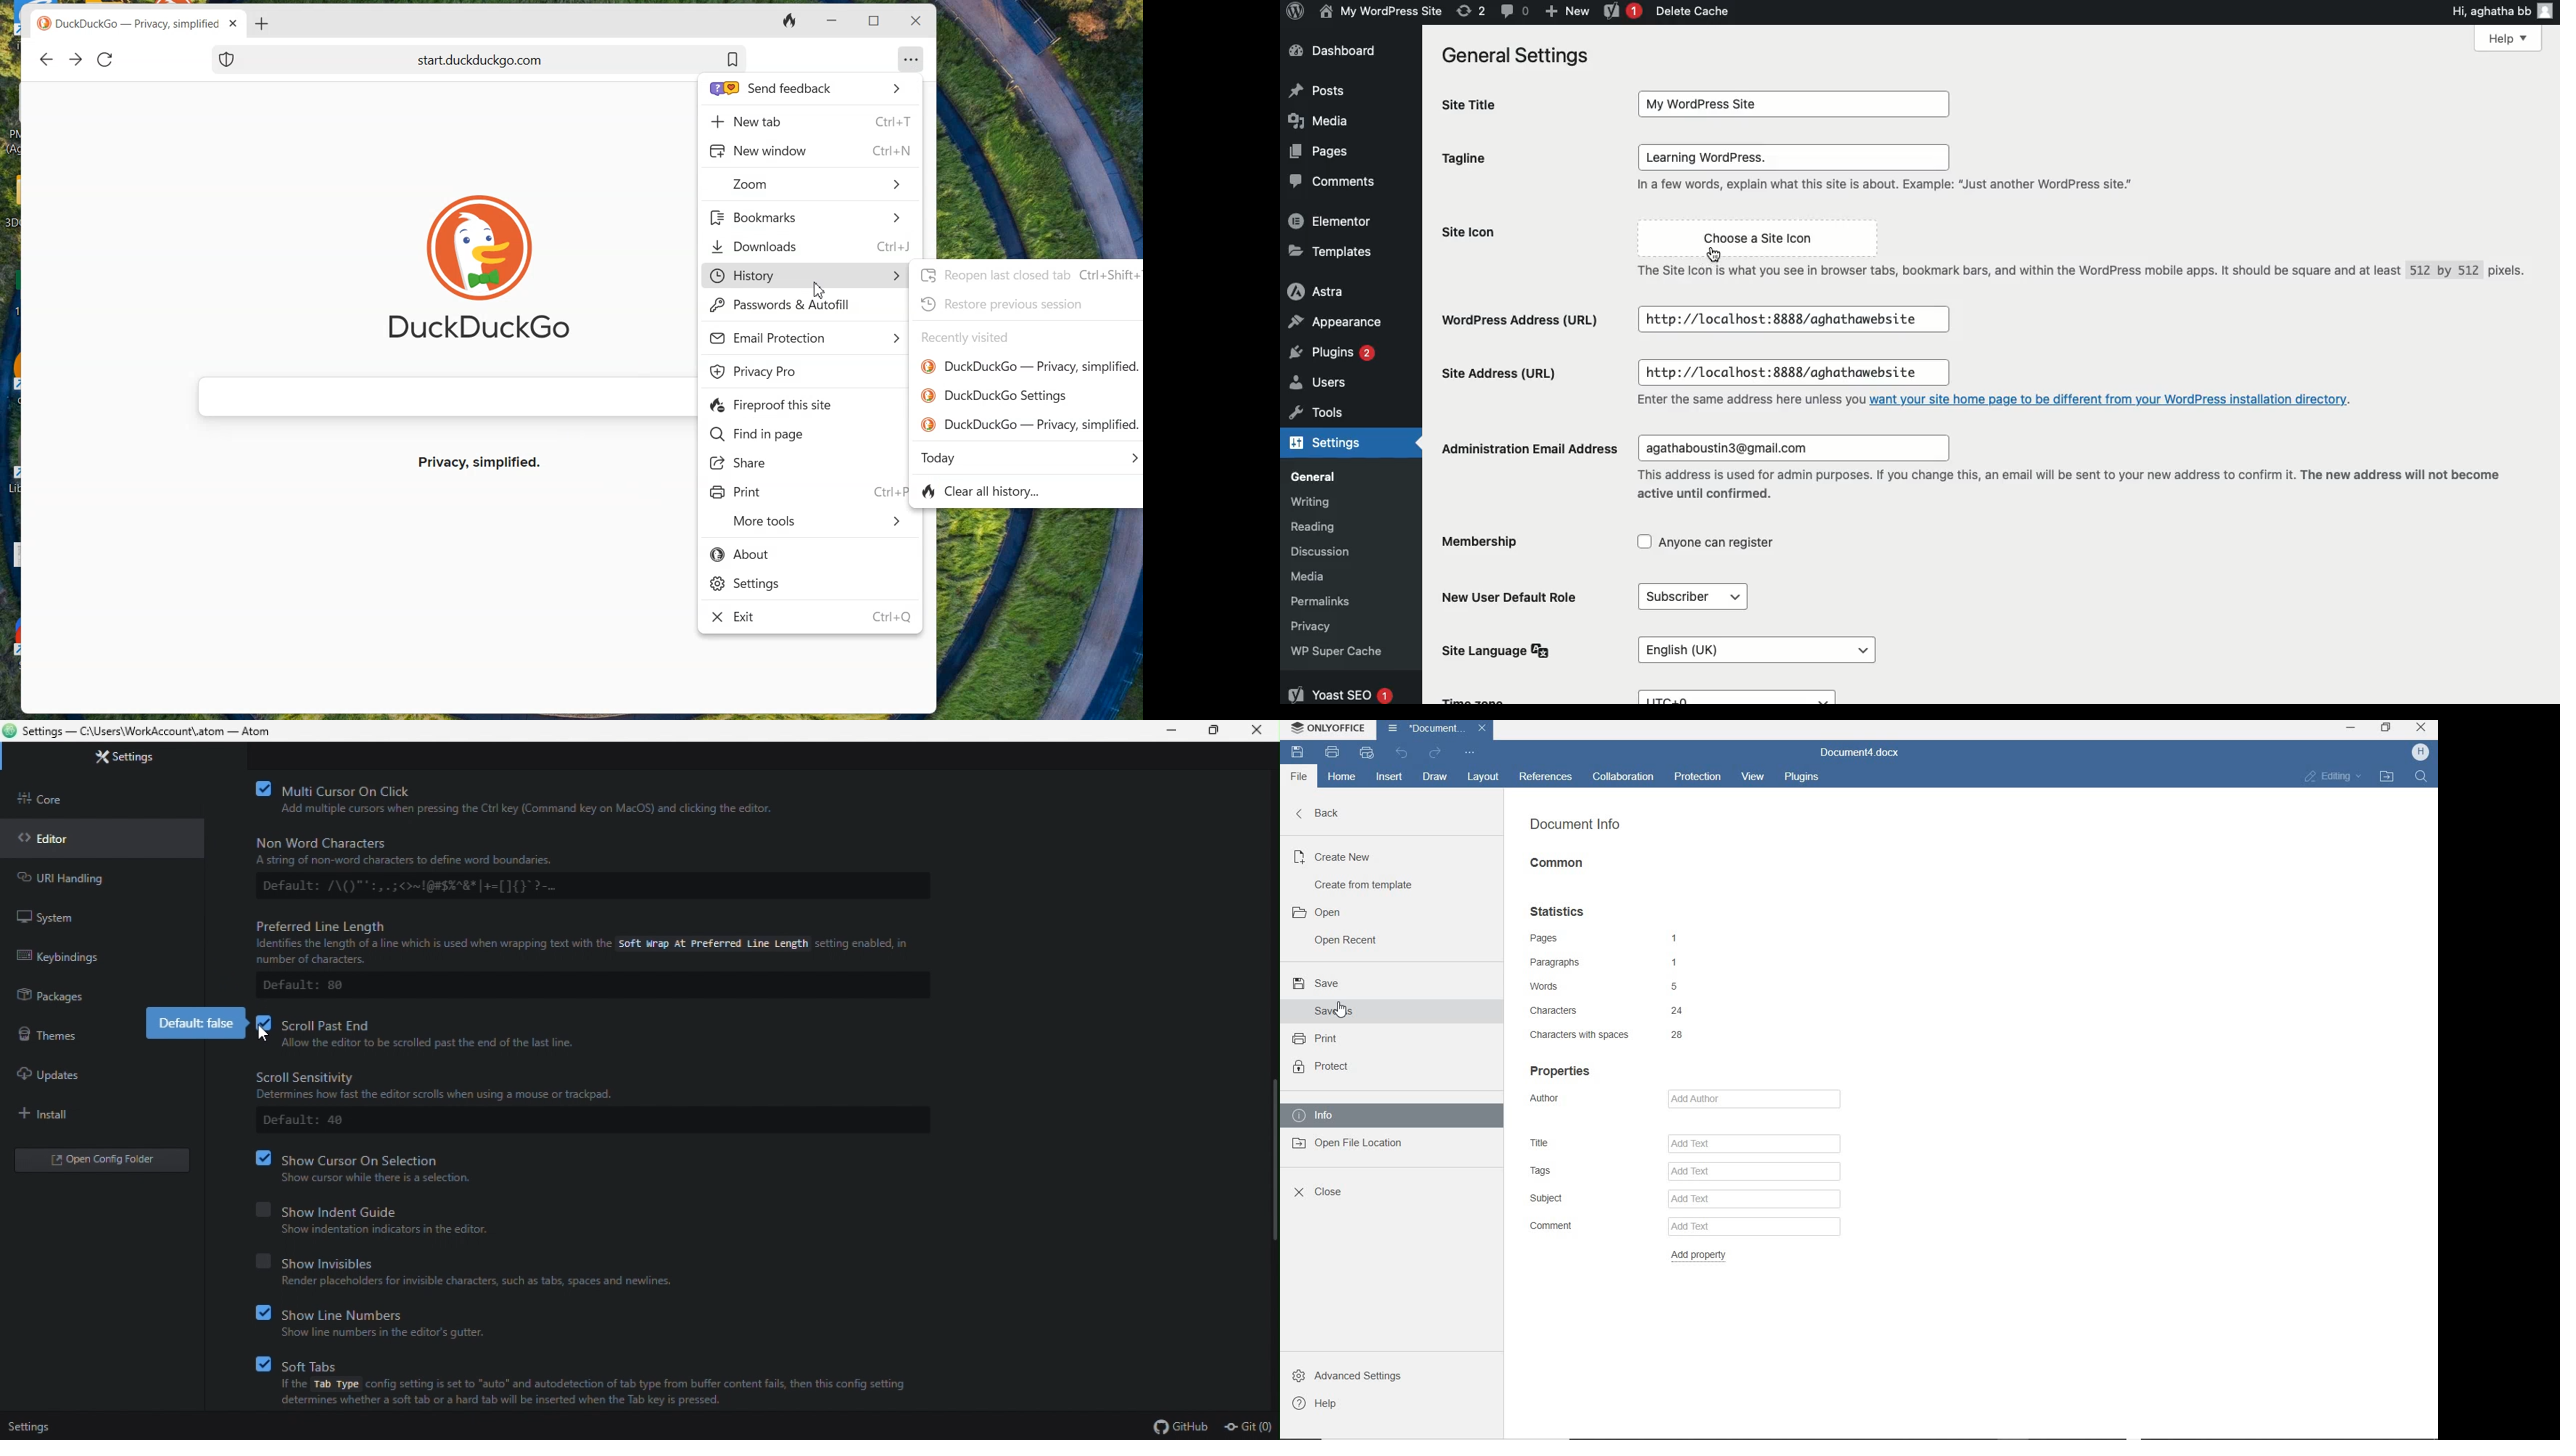  I want to click on user icon, so click(2545, 11).